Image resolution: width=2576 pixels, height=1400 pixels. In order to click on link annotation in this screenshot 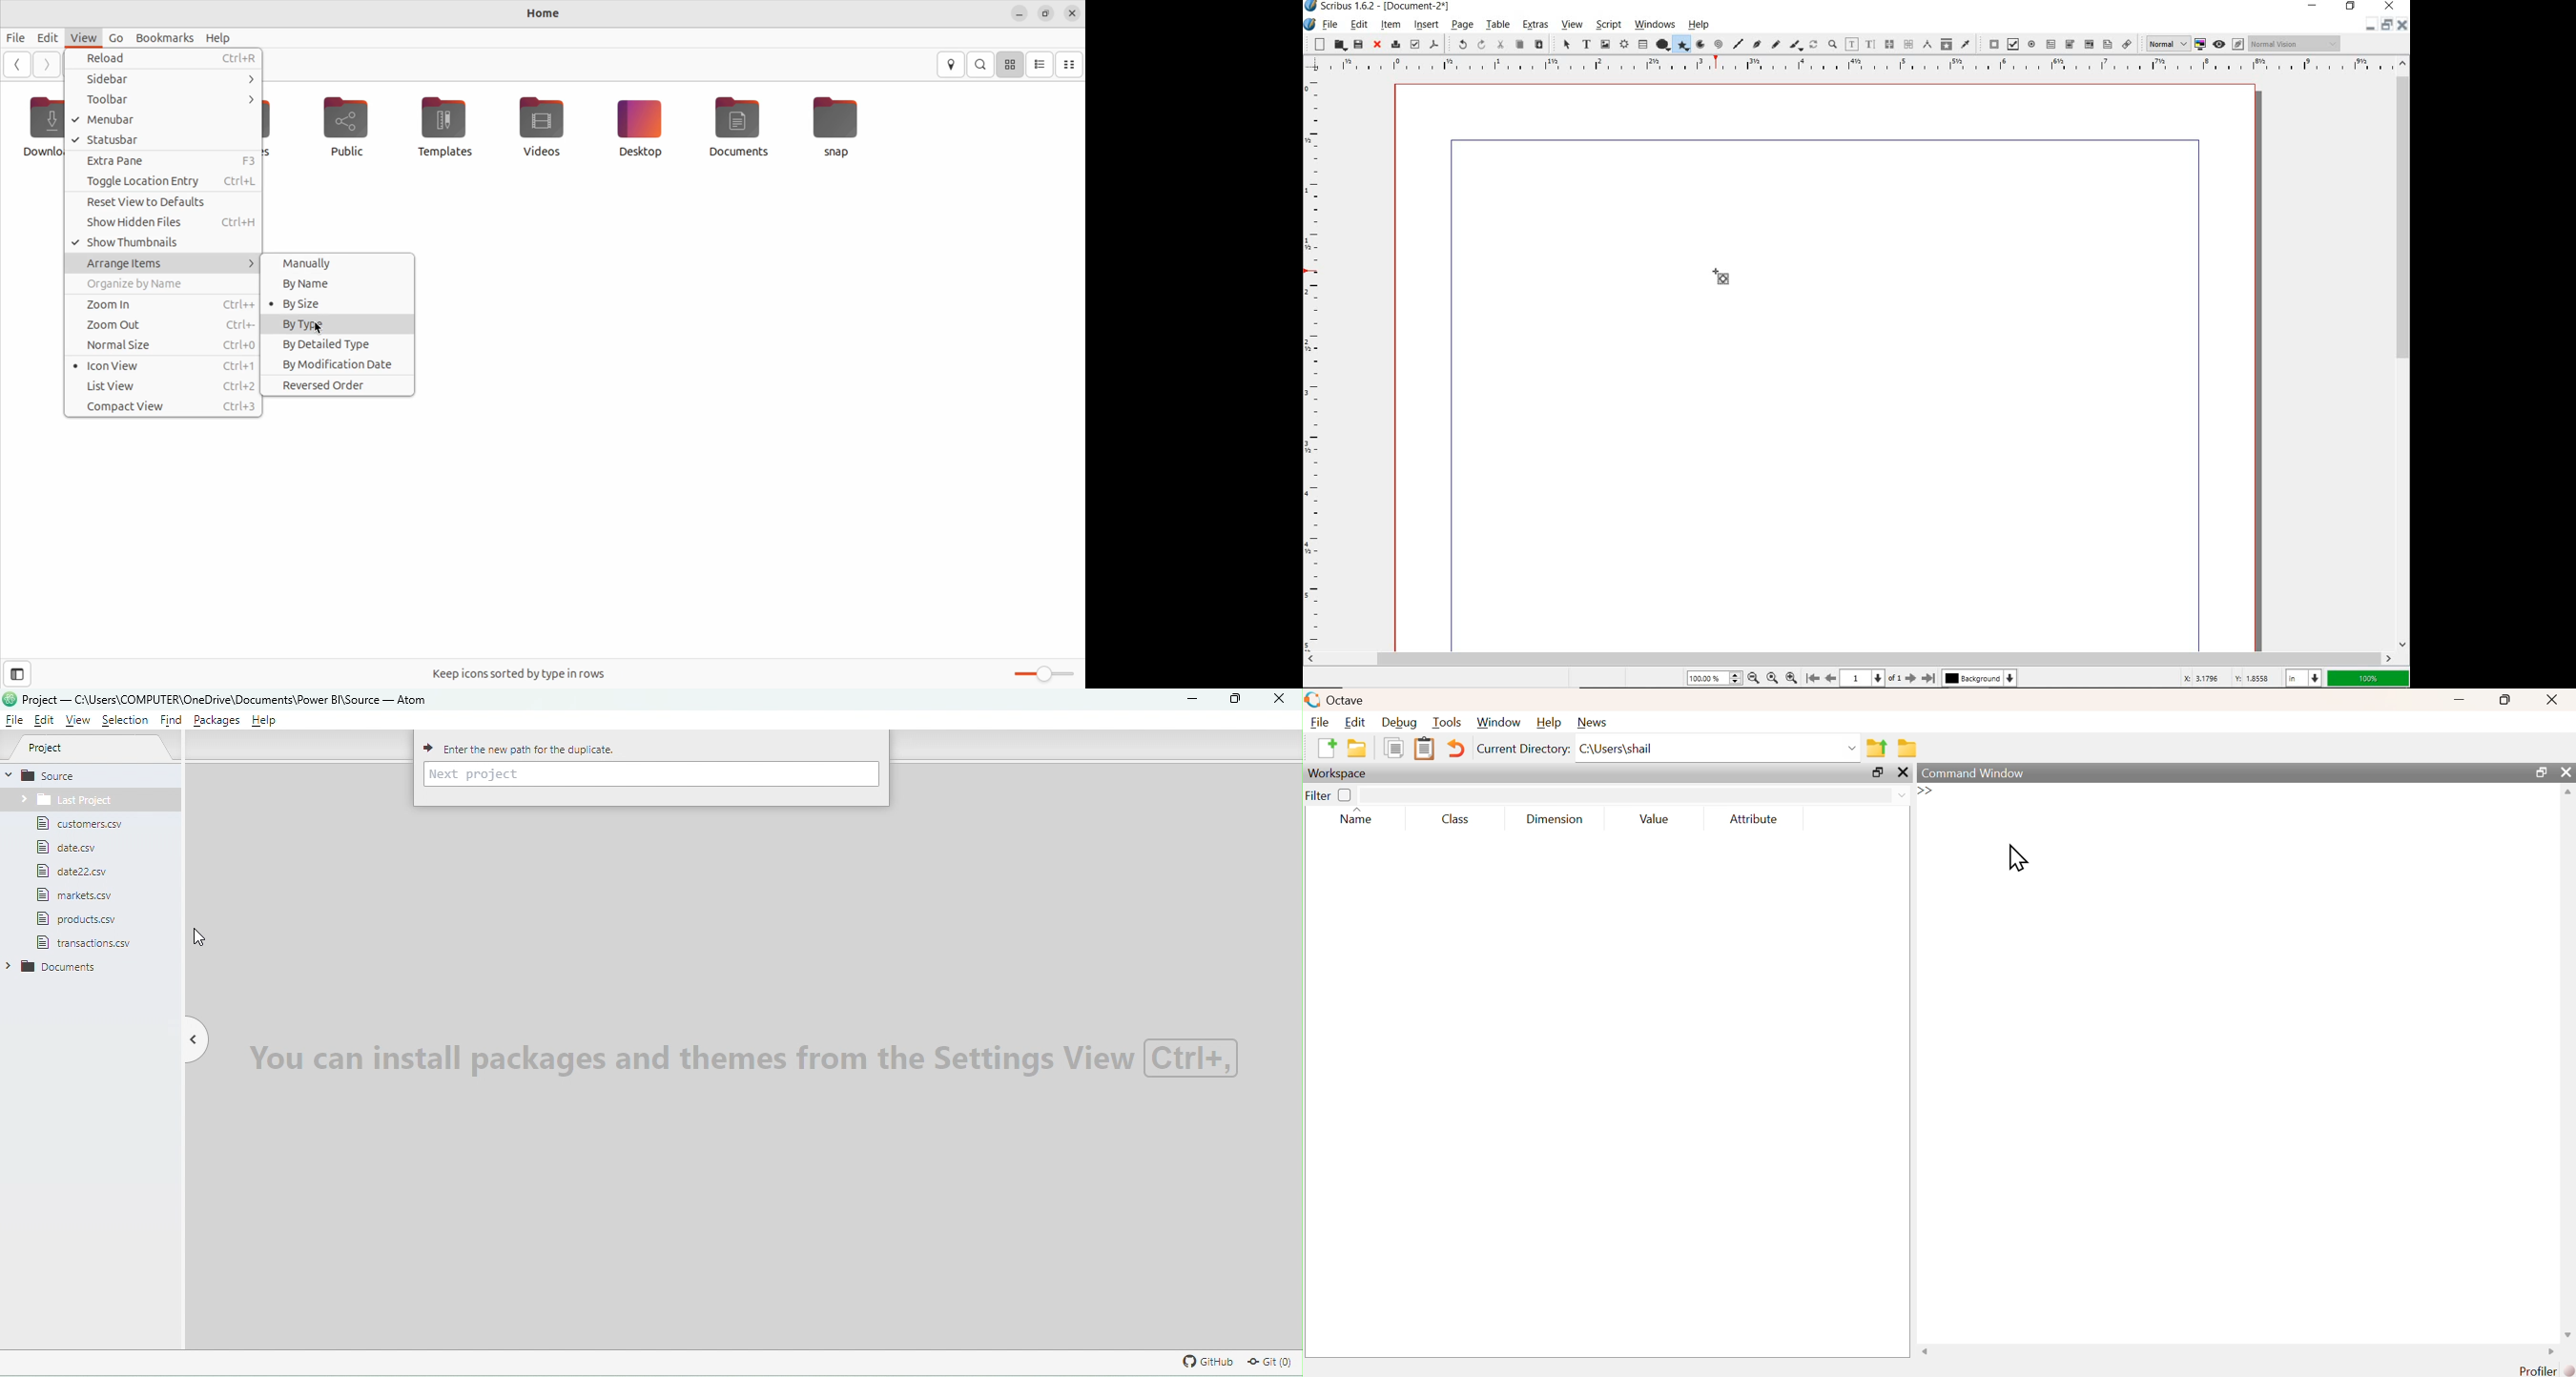, I will do `click(2127, 45)`.